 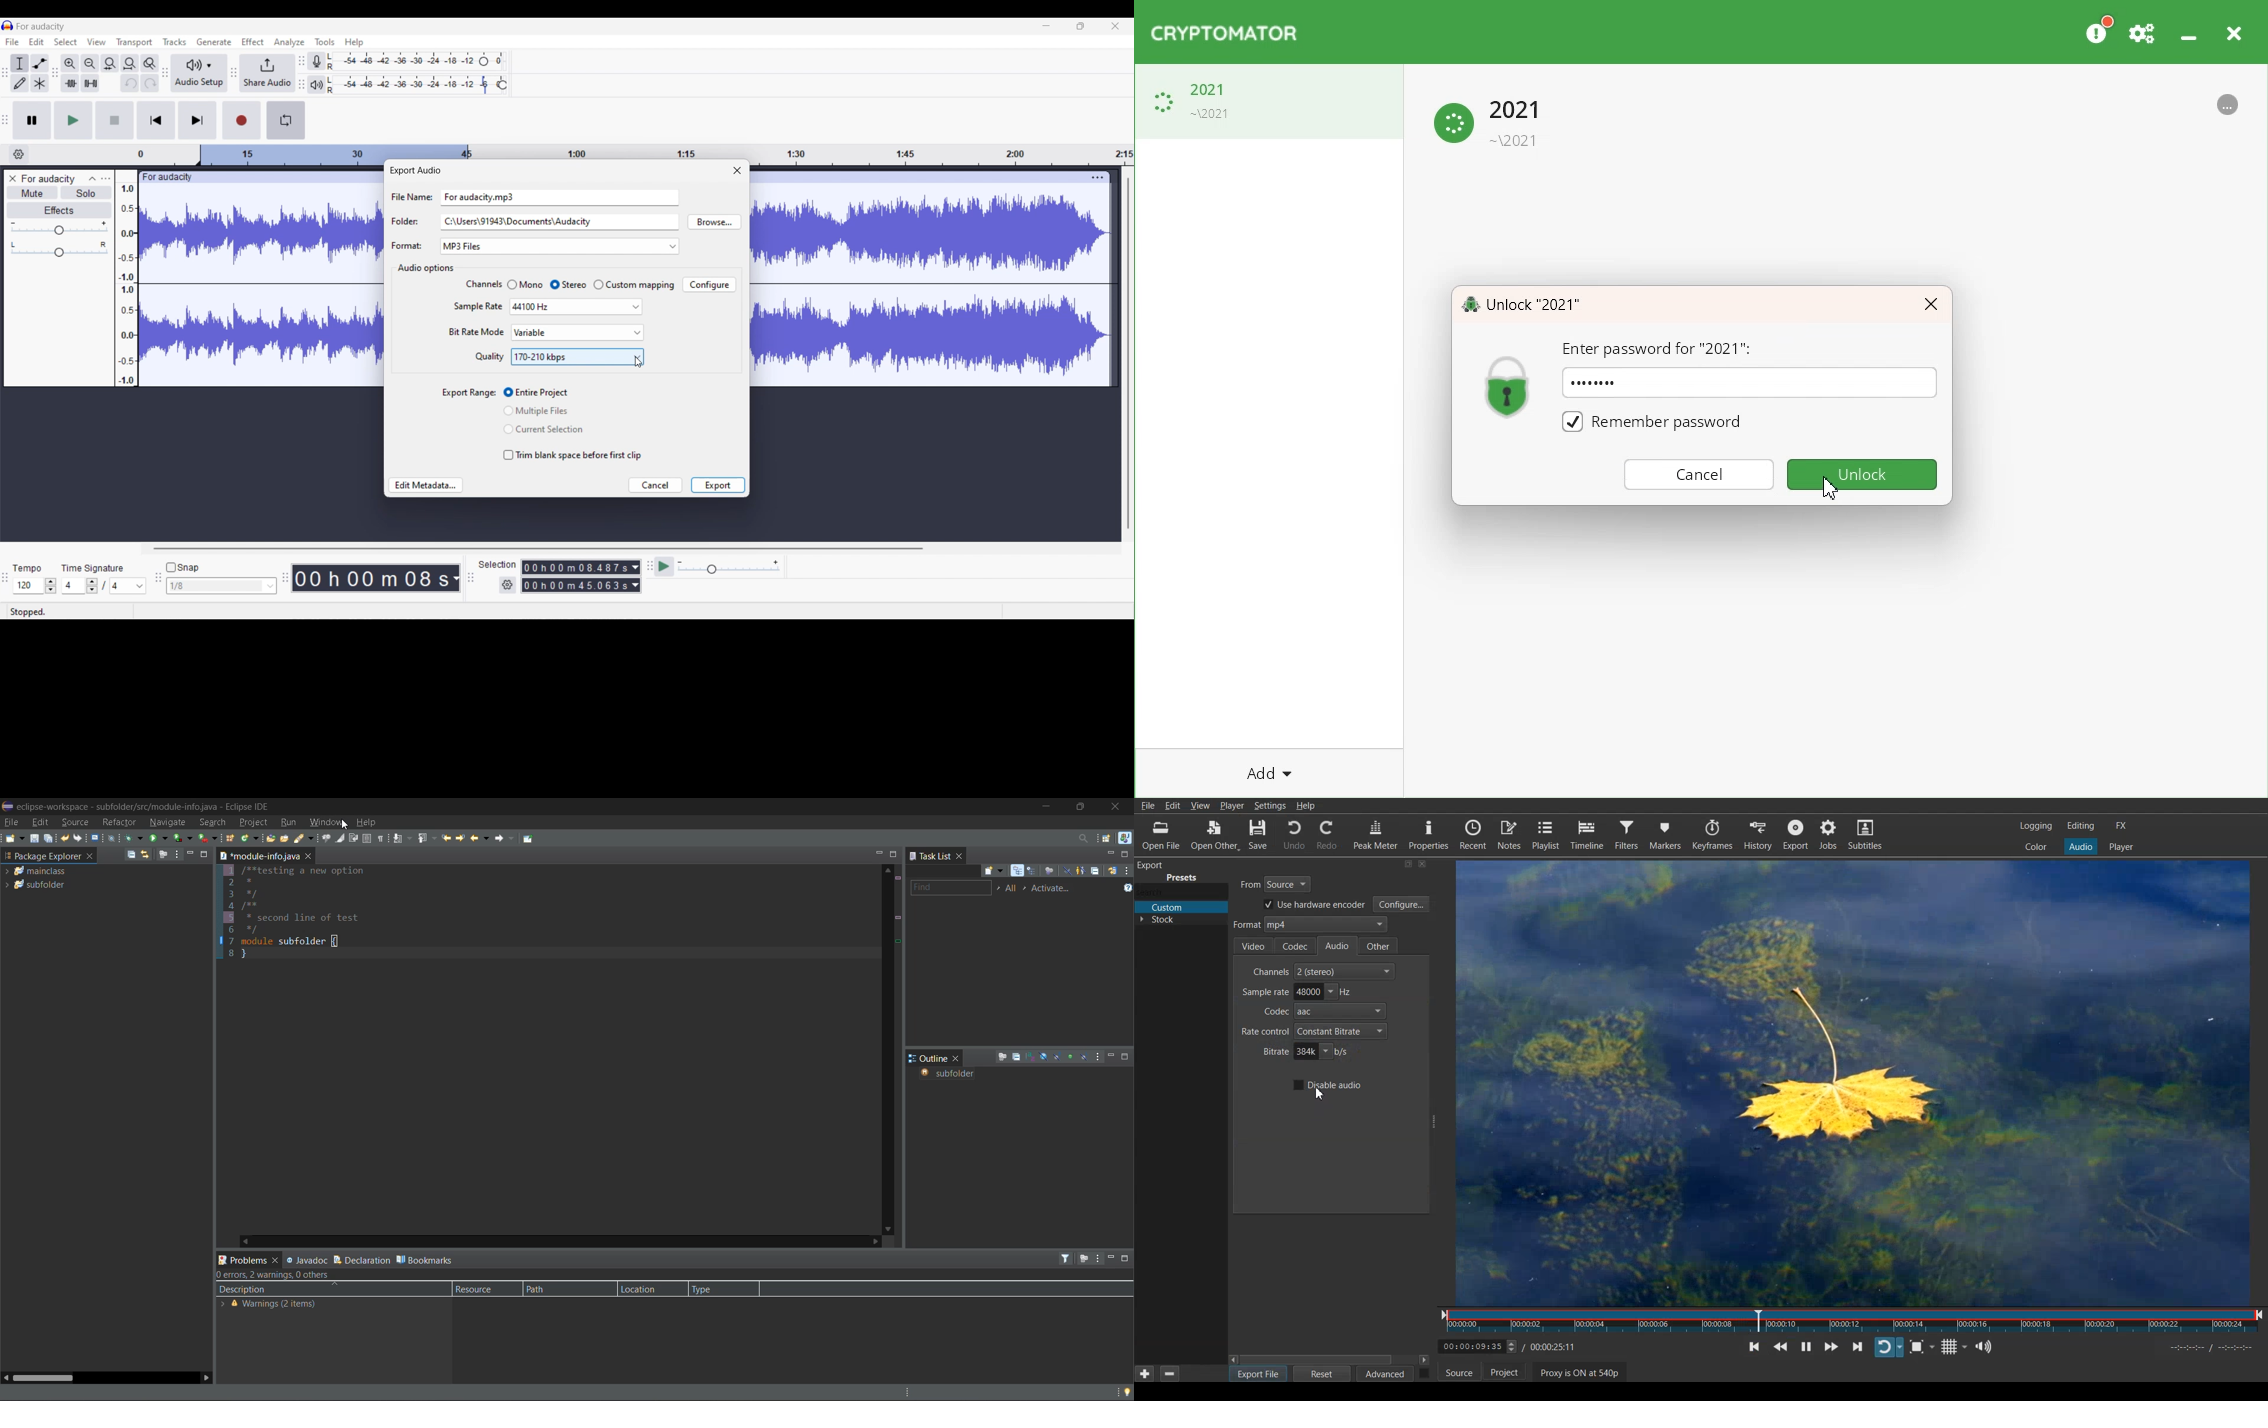 What do you see at coordinates (524, 285) in the screenshot?
I see `Toggle for Mono` at bounding box center [524, 285].